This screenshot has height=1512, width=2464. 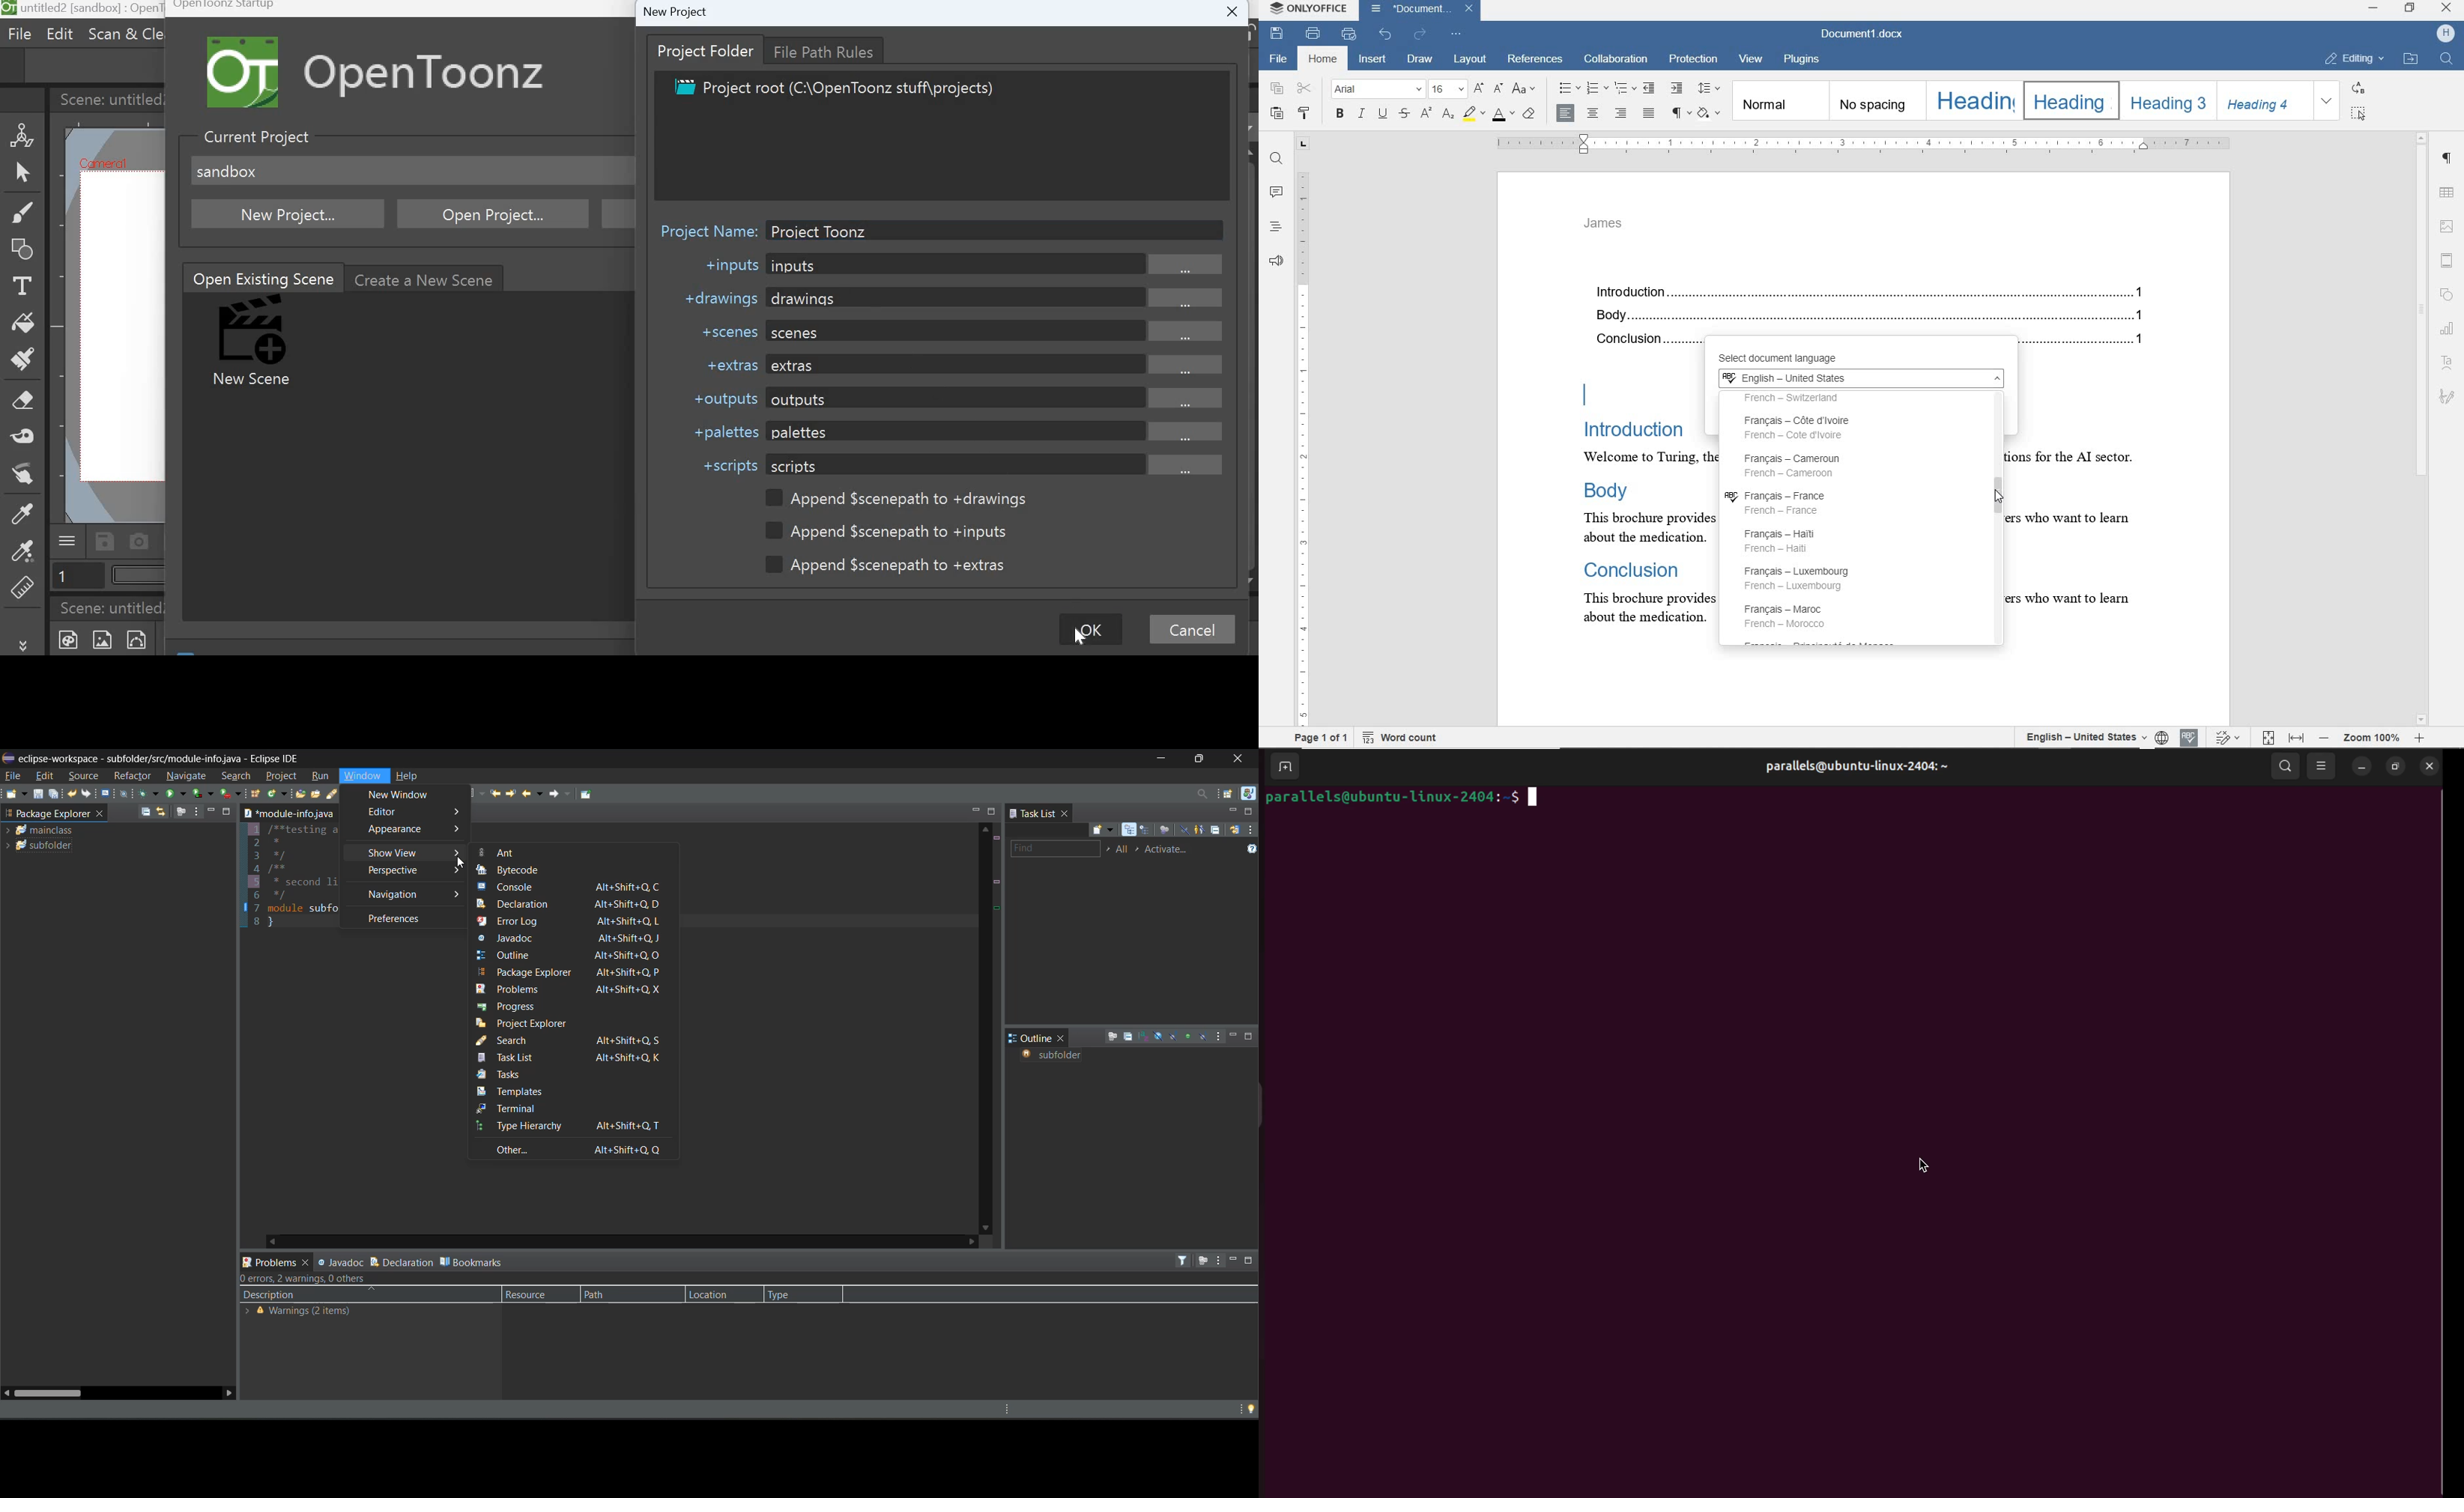 What do you see at coordinates (1447, 114) in the screenshot?
I see `subscript` at bounding box center [1447, 114].